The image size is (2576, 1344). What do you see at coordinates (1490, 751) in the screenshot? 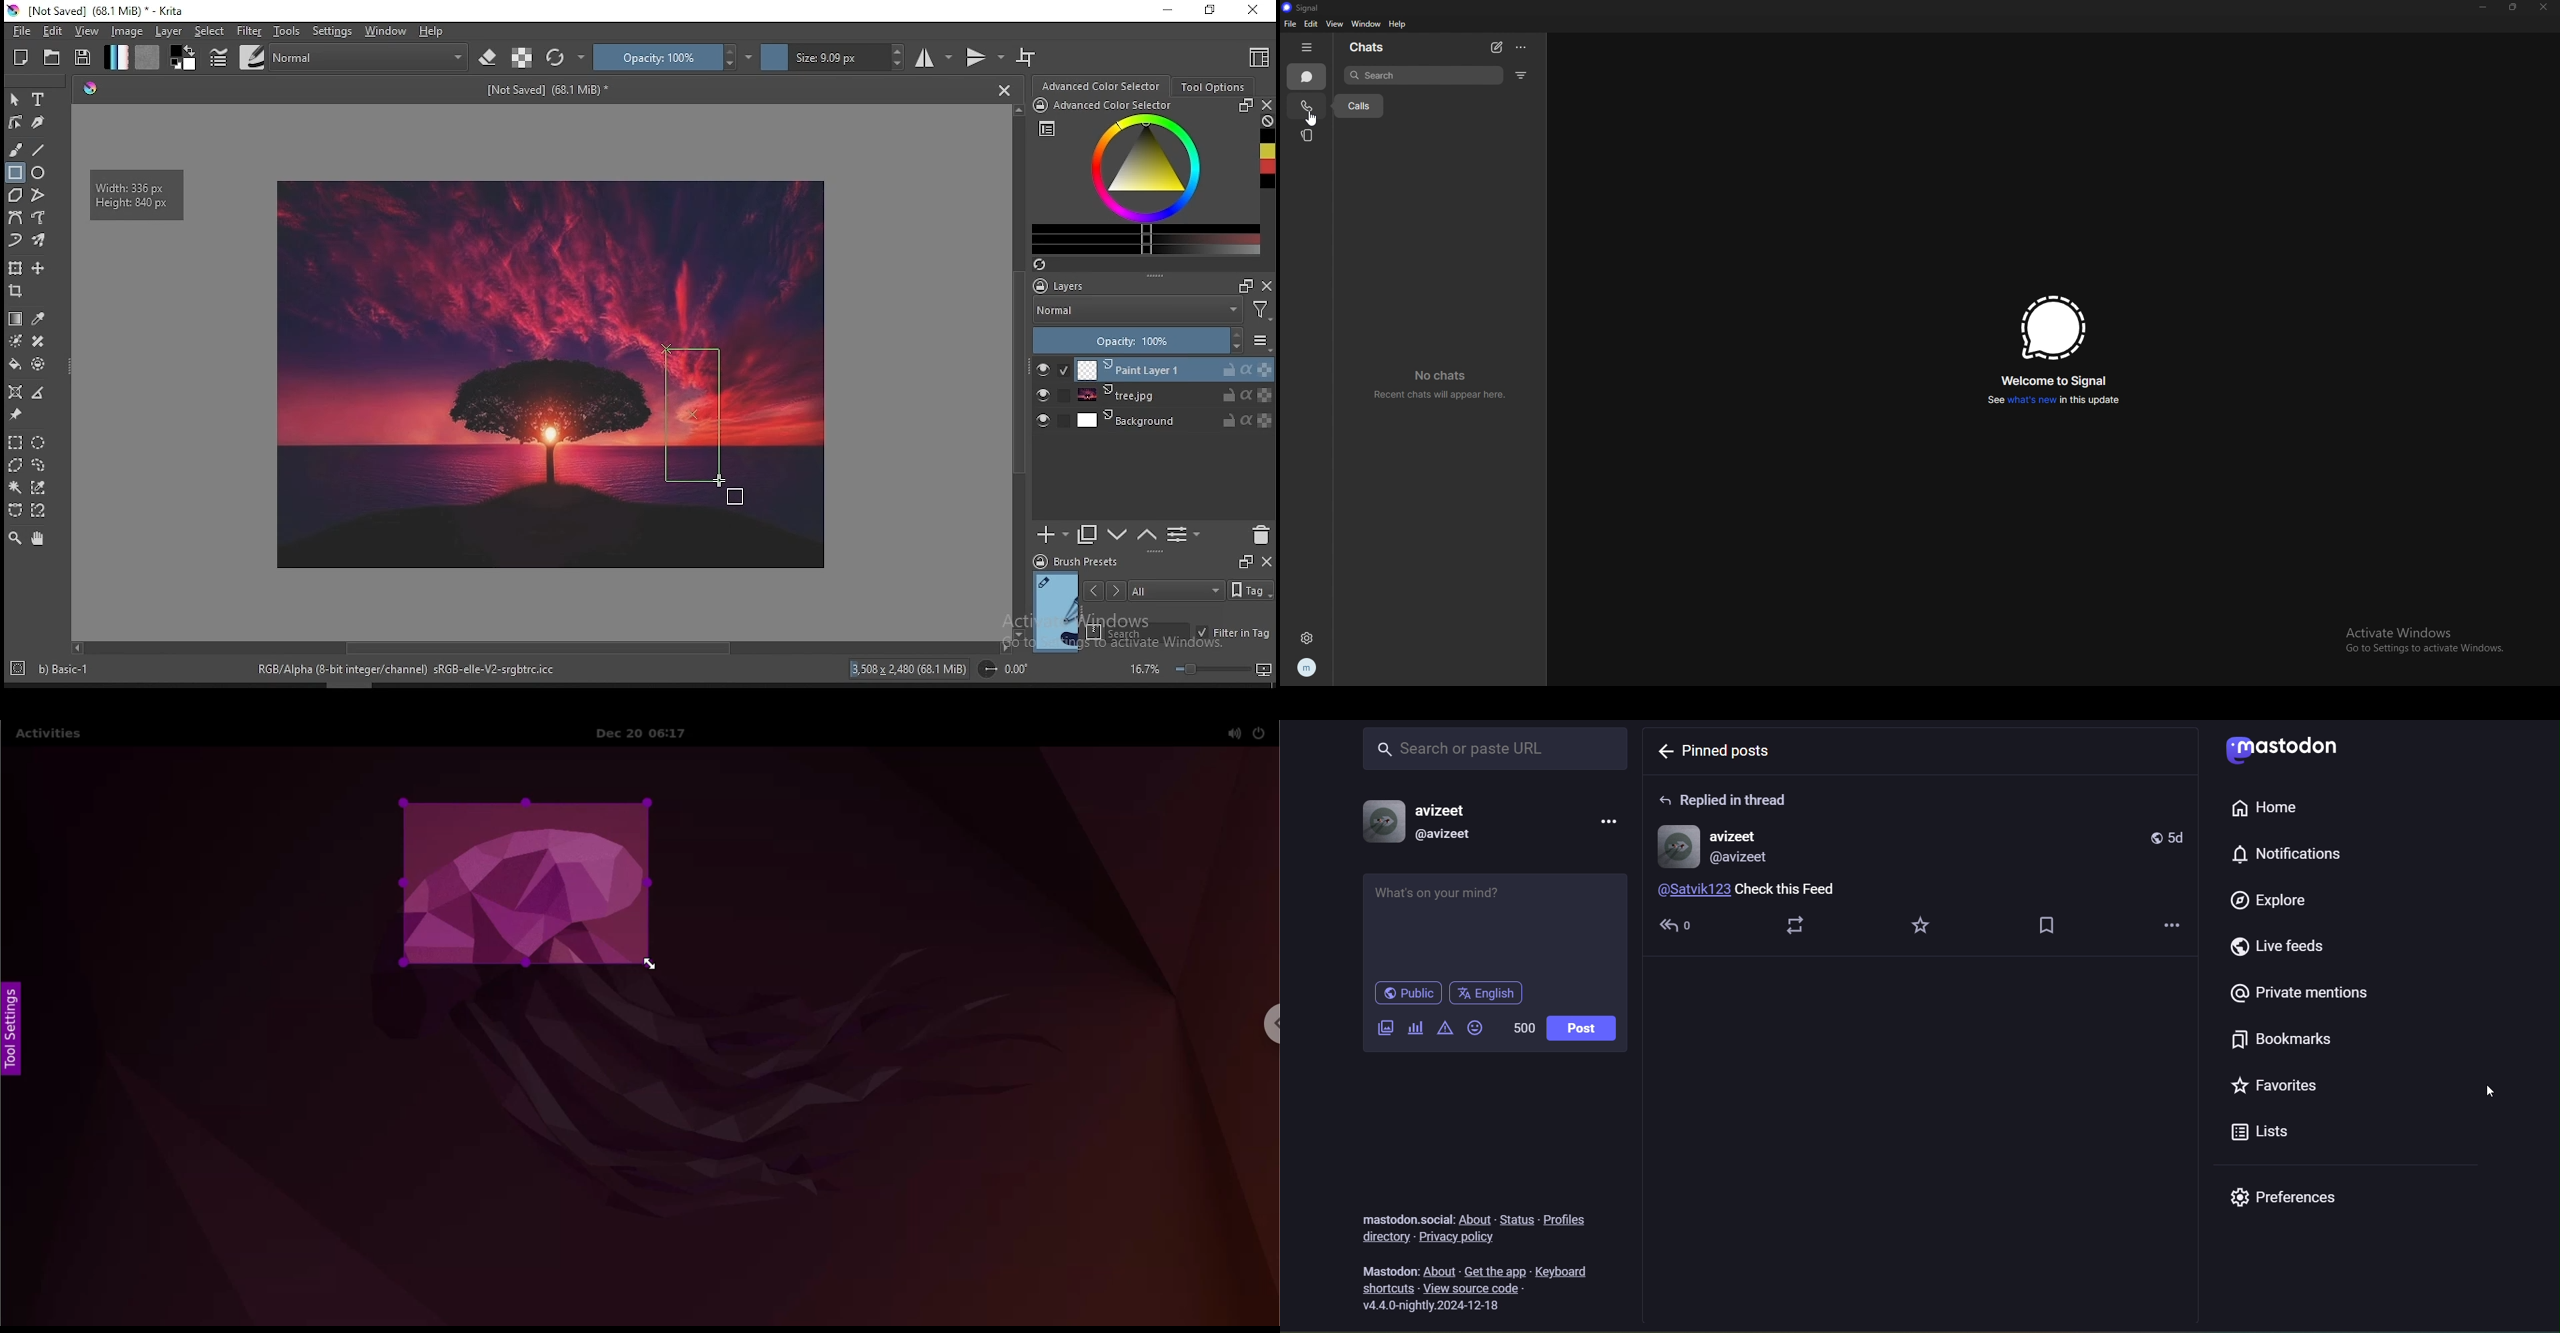
I see `search` at bounding box center [1490, 751].